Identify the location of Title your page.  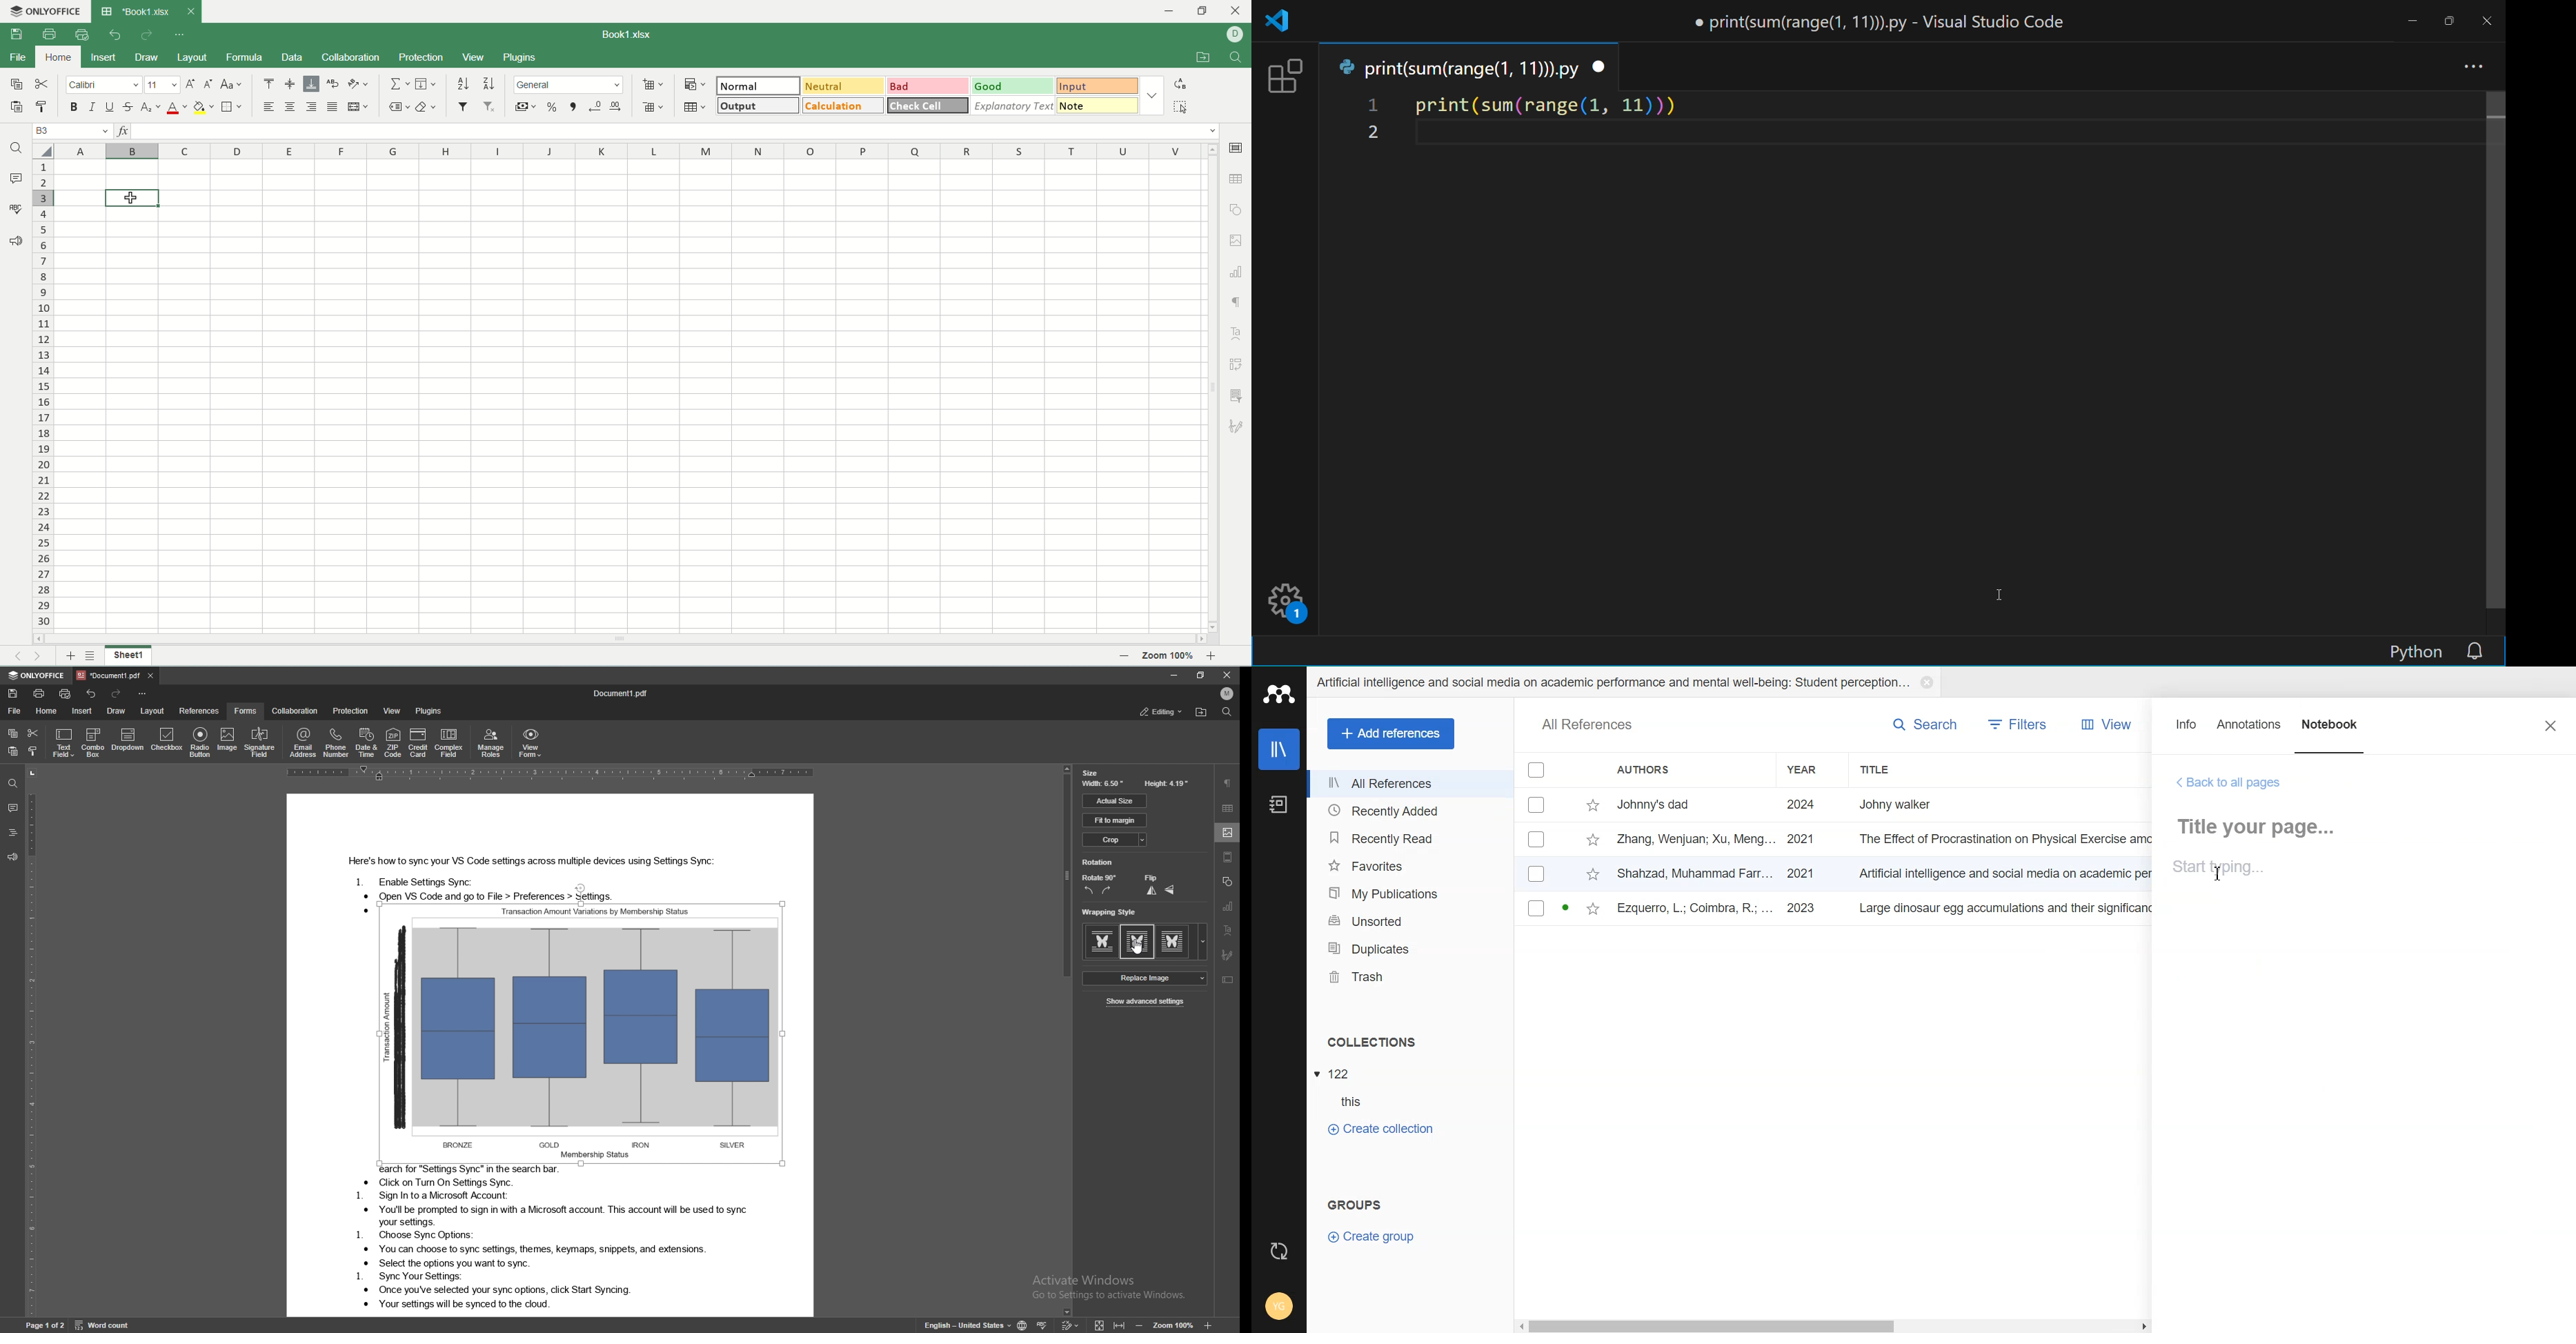
(2262, 827).